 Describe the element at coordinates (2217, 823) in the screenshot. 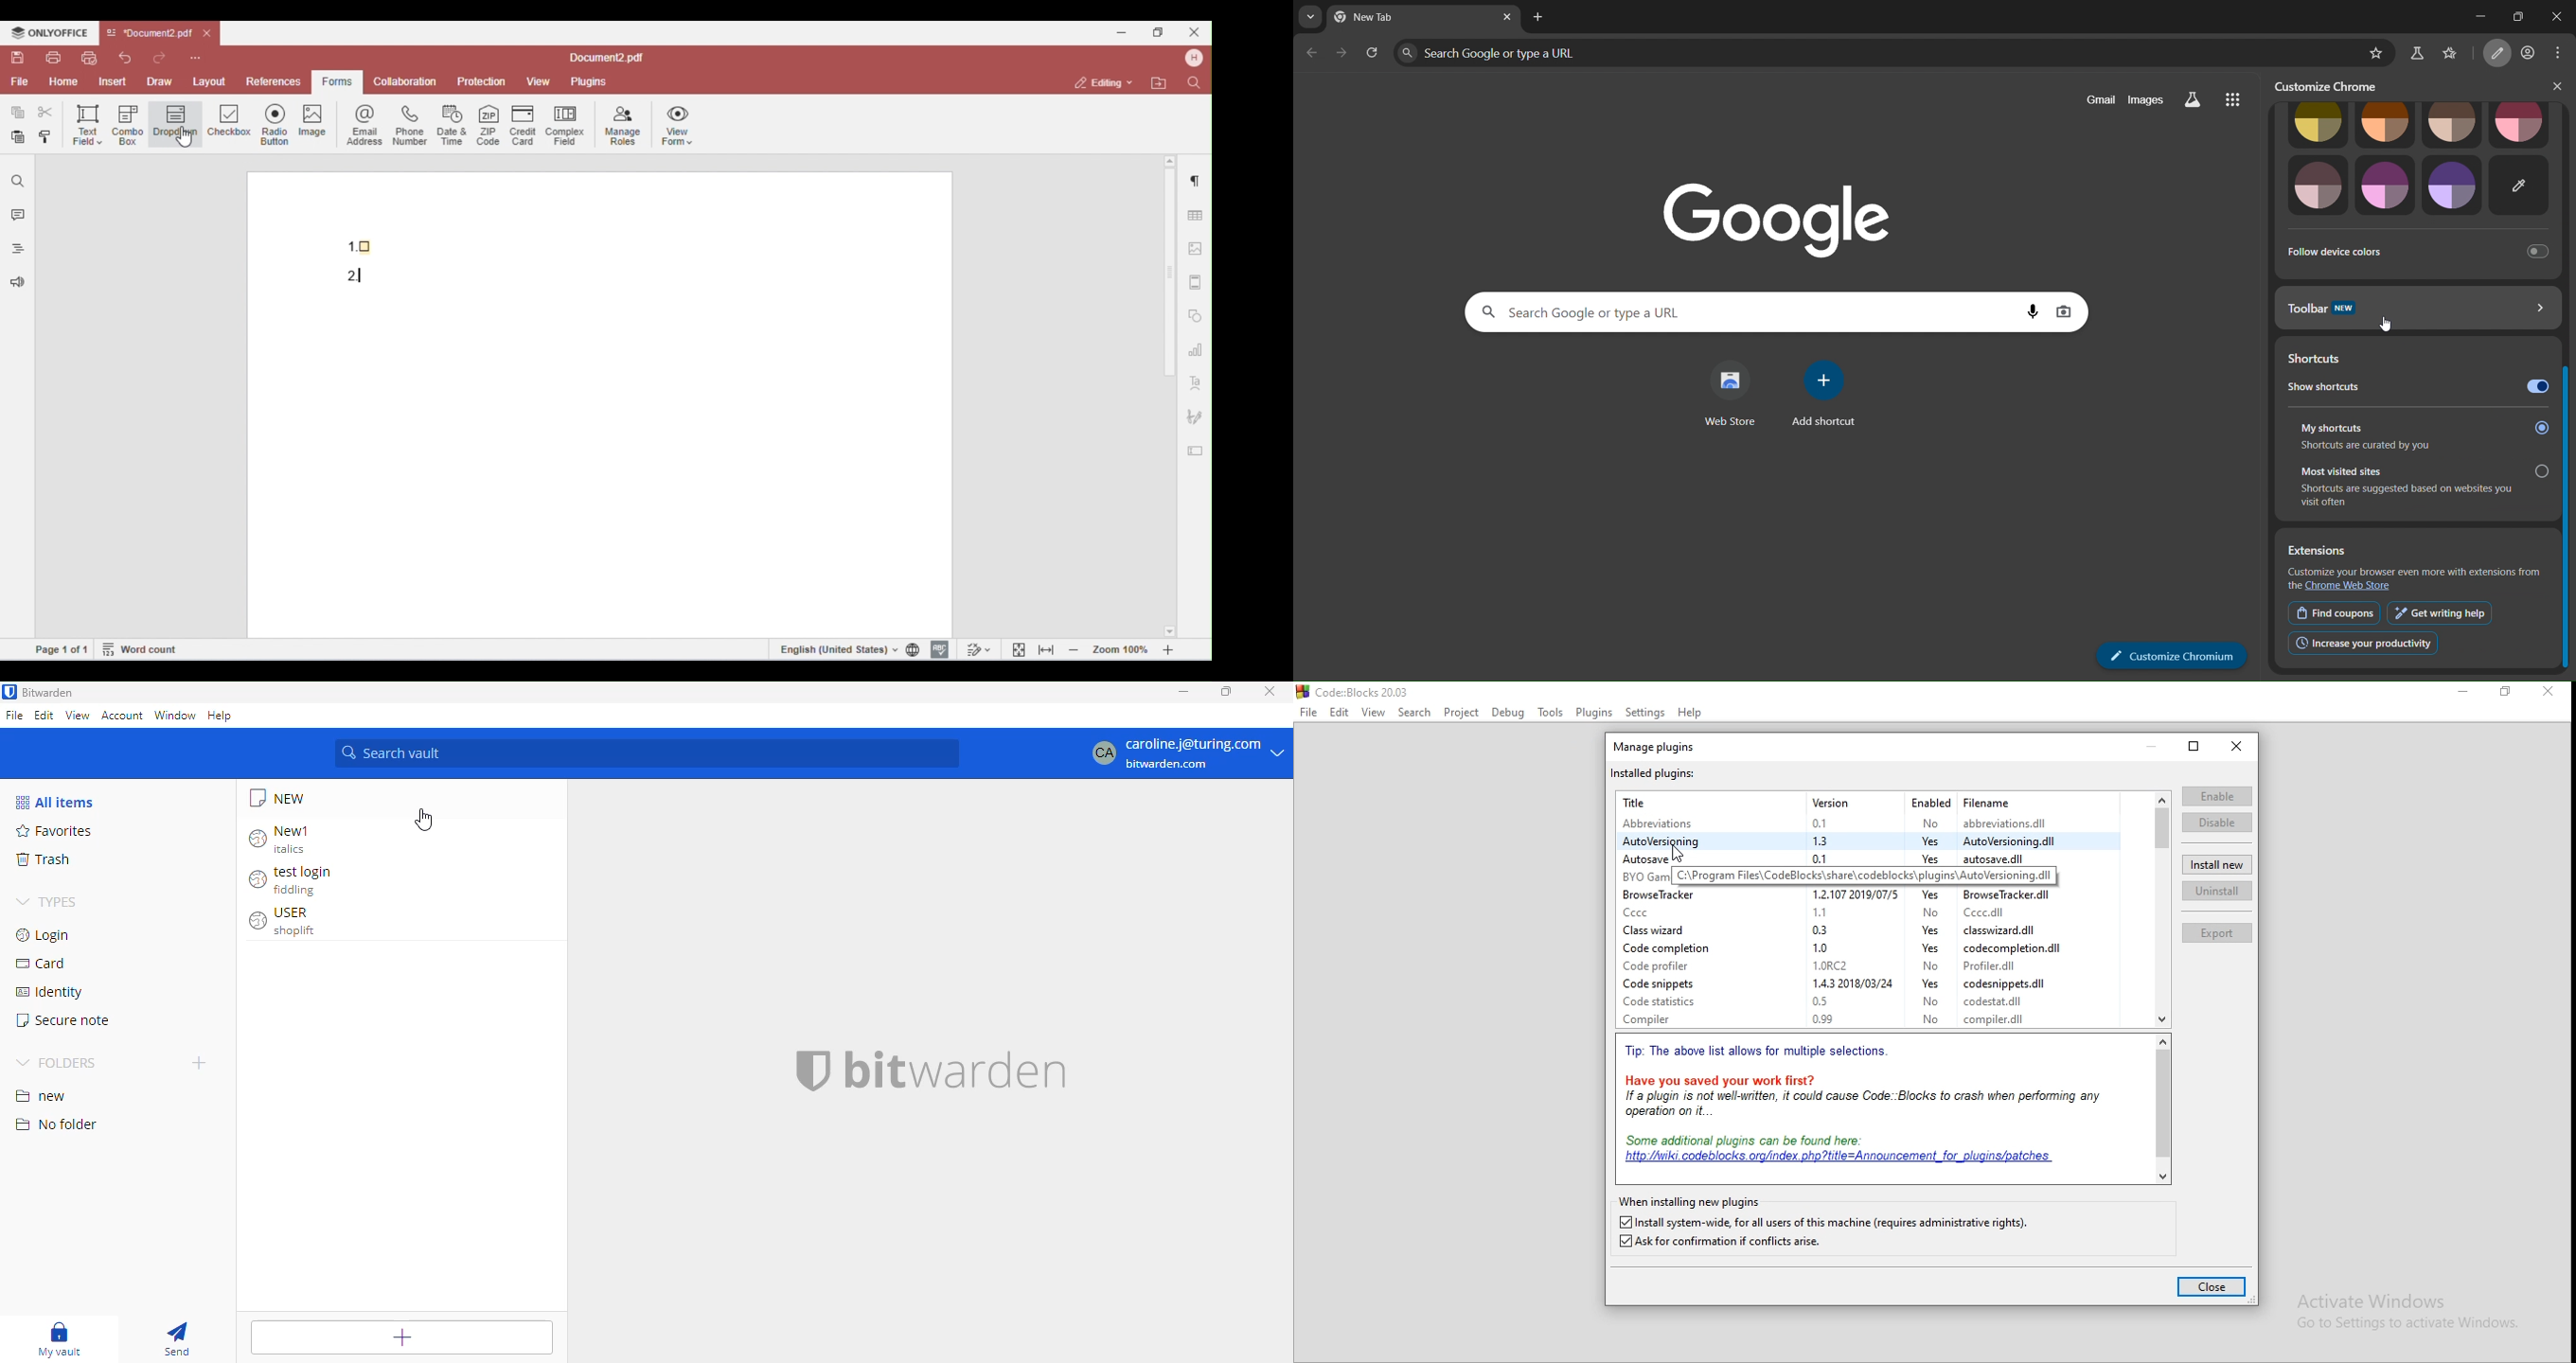

I see `disable` at that location.